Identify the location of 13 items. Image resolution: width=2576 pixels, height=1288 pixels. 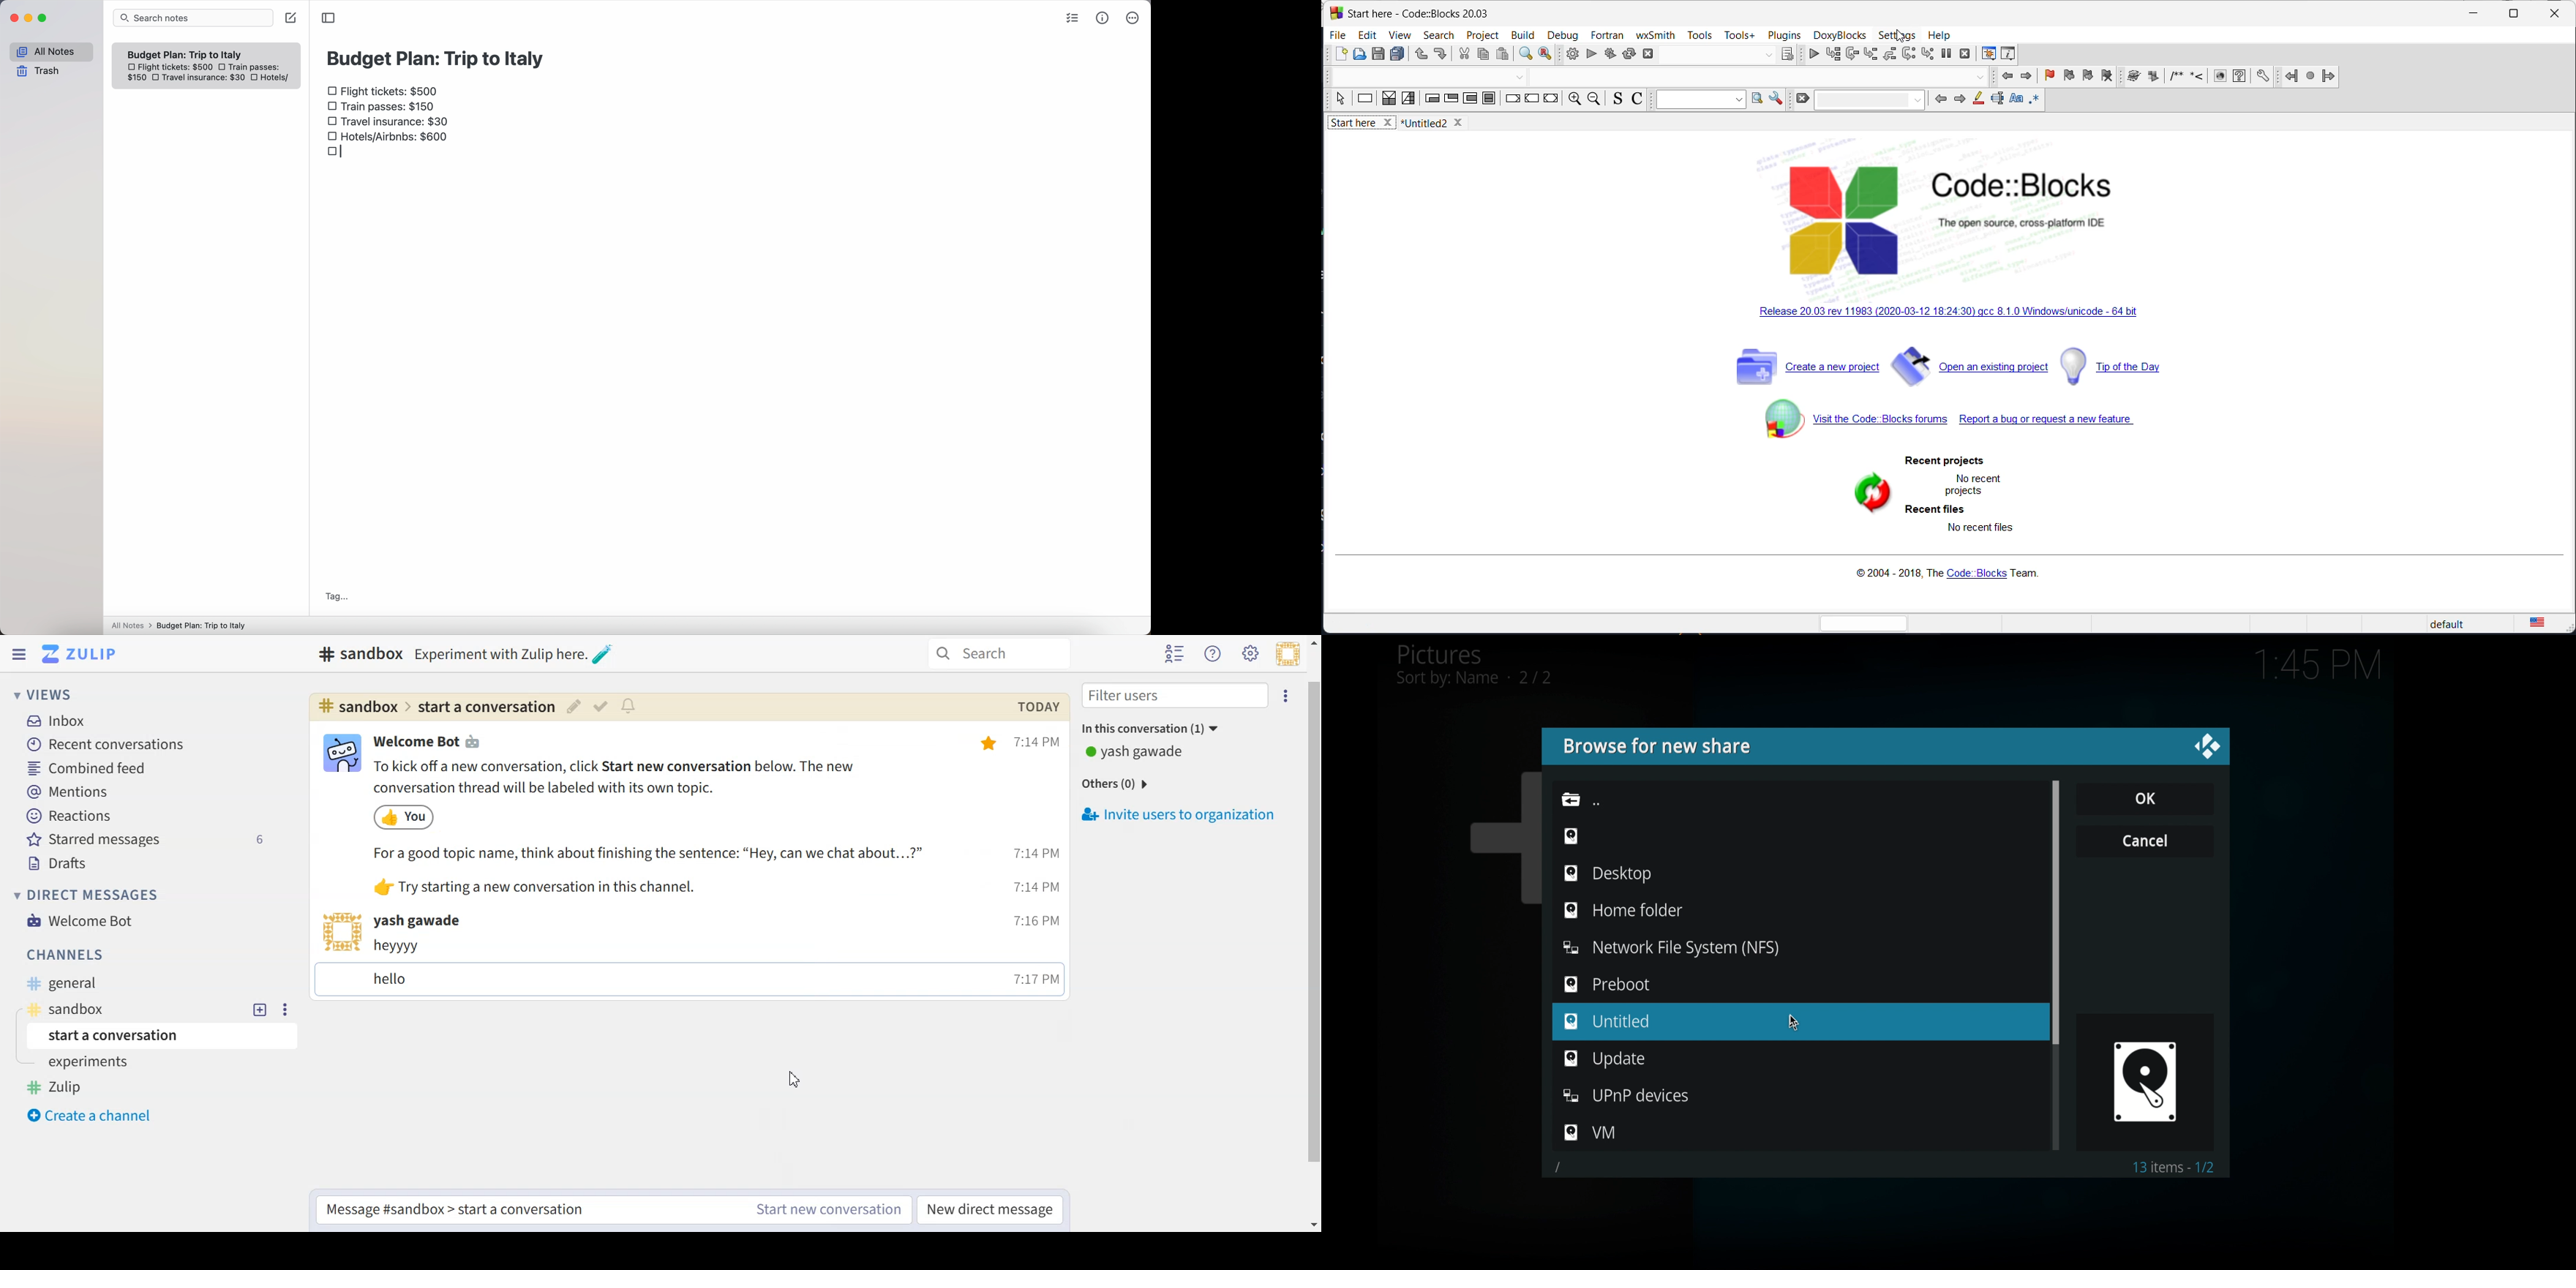
(2172, 1167).